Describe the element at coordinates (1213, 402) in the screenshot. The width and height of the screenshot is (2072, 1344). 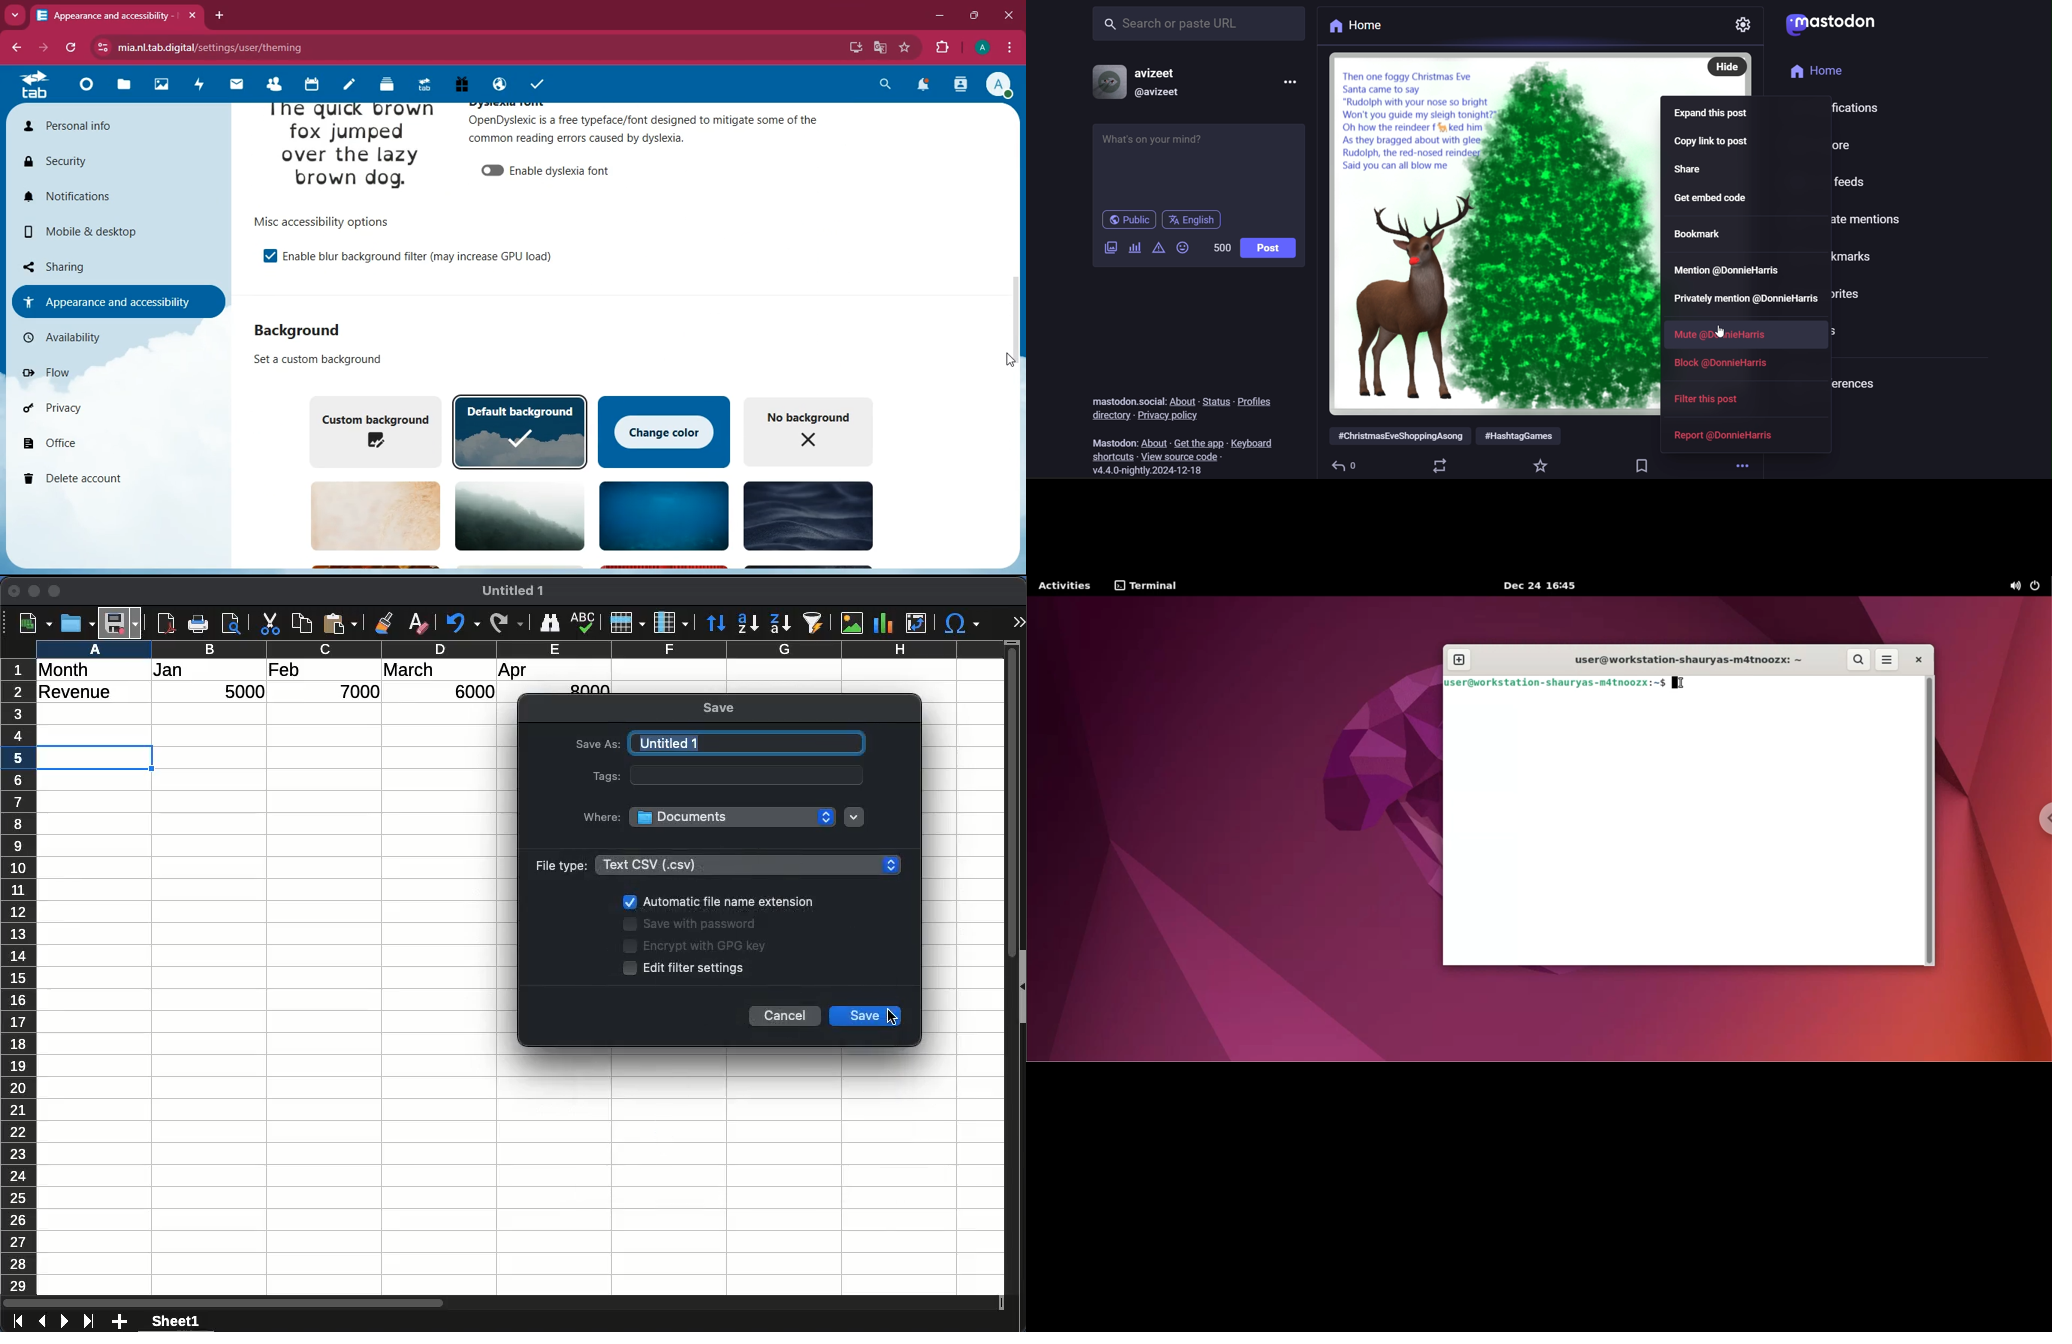
I see `status` at that location.